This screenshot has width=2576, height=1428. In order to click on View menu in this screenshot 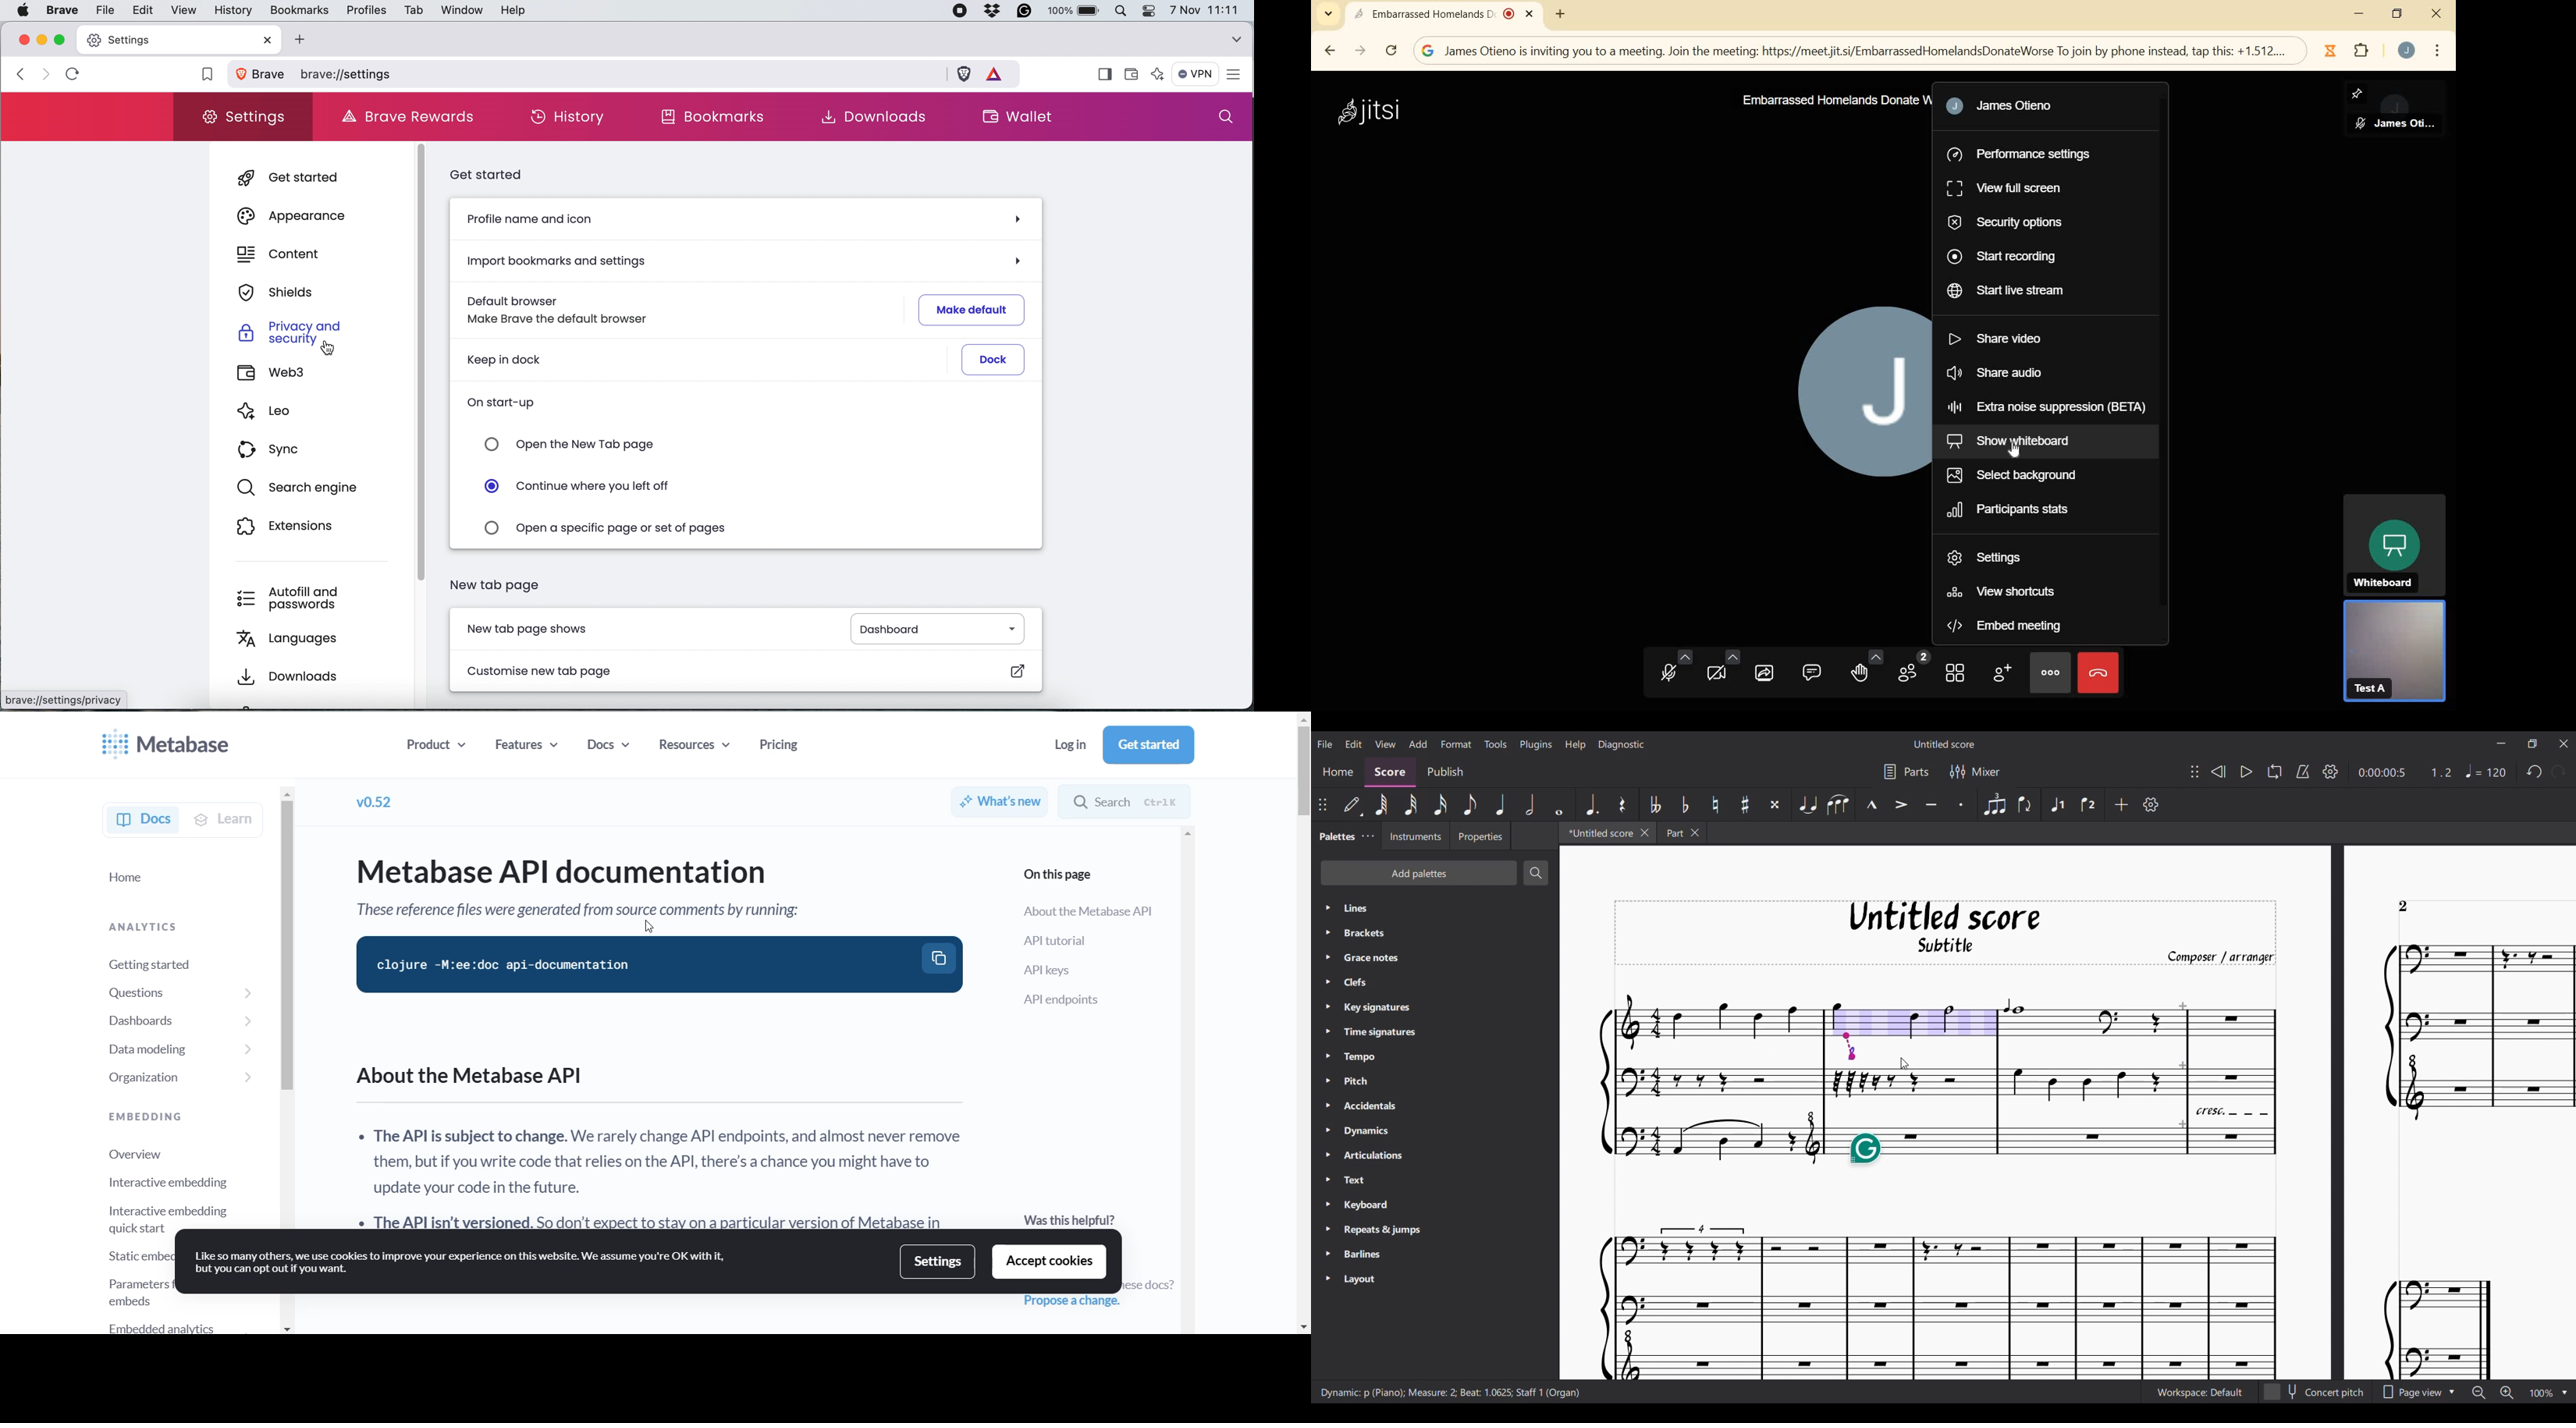, I will do `click(1385, 743)`.